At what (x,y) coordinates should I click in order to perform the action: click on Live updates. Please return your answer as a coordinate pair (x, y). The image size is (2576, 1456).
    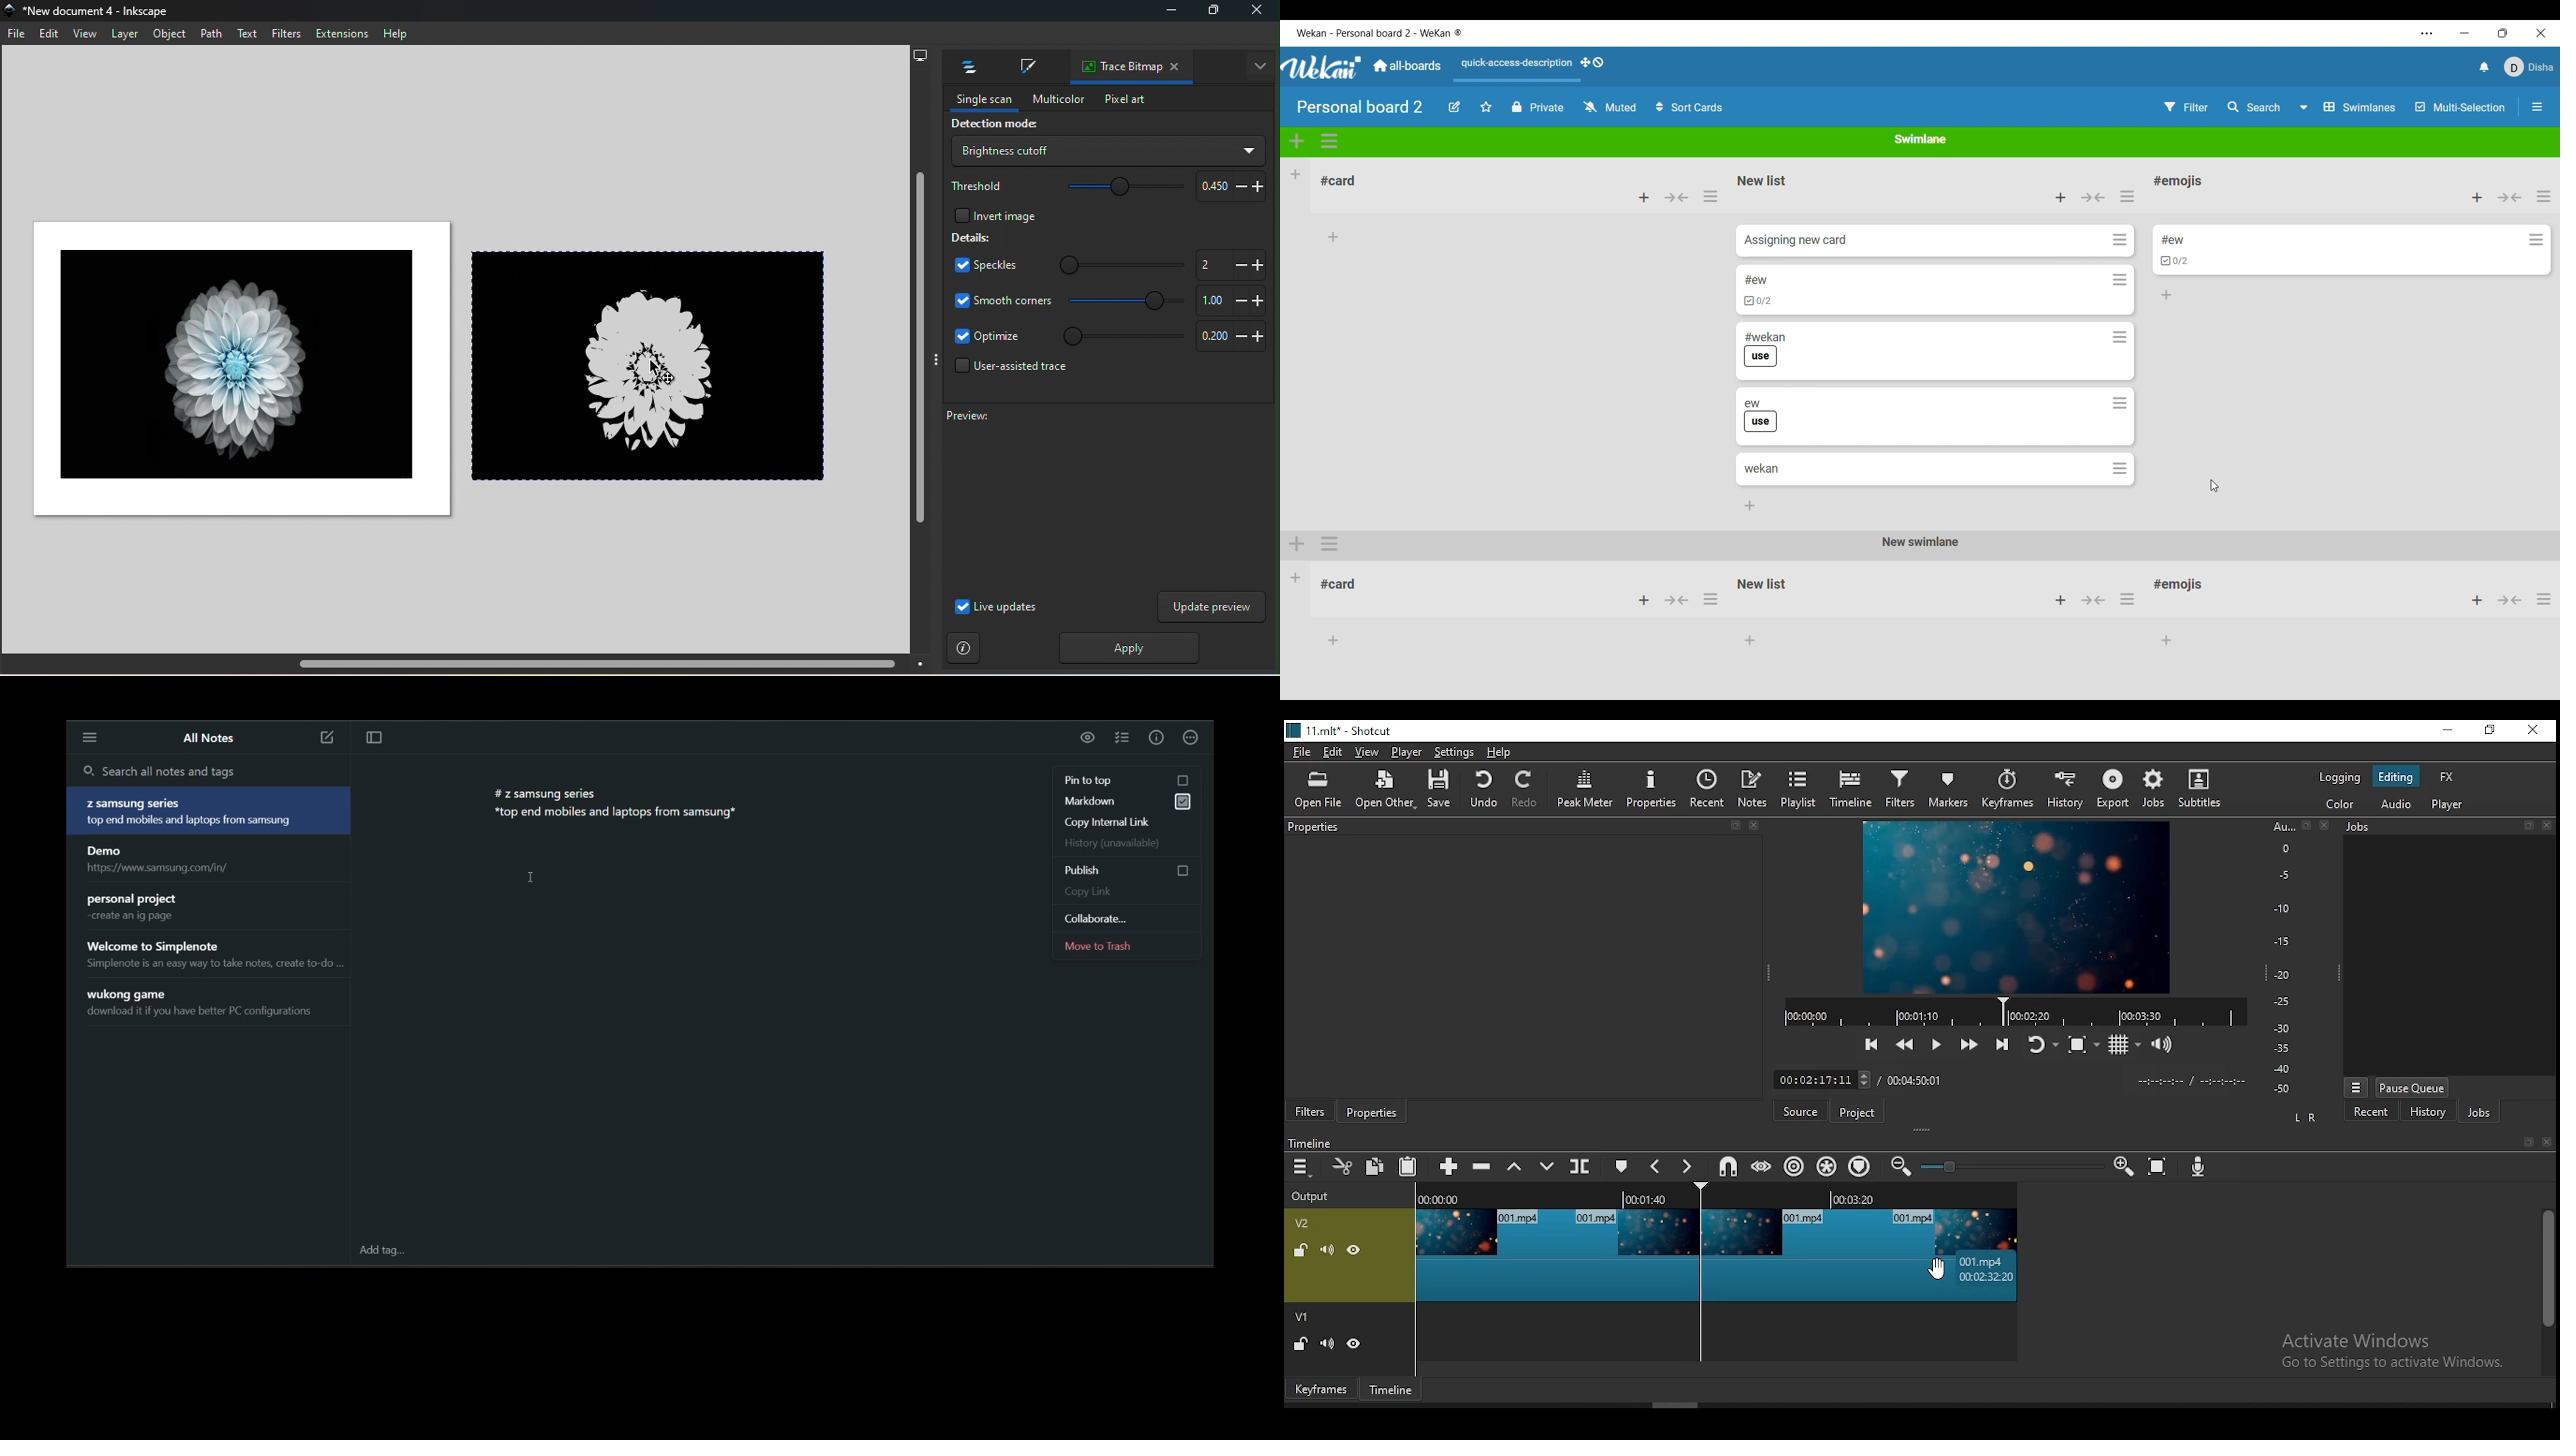
    Looking at the image, I should click on (995, 607).